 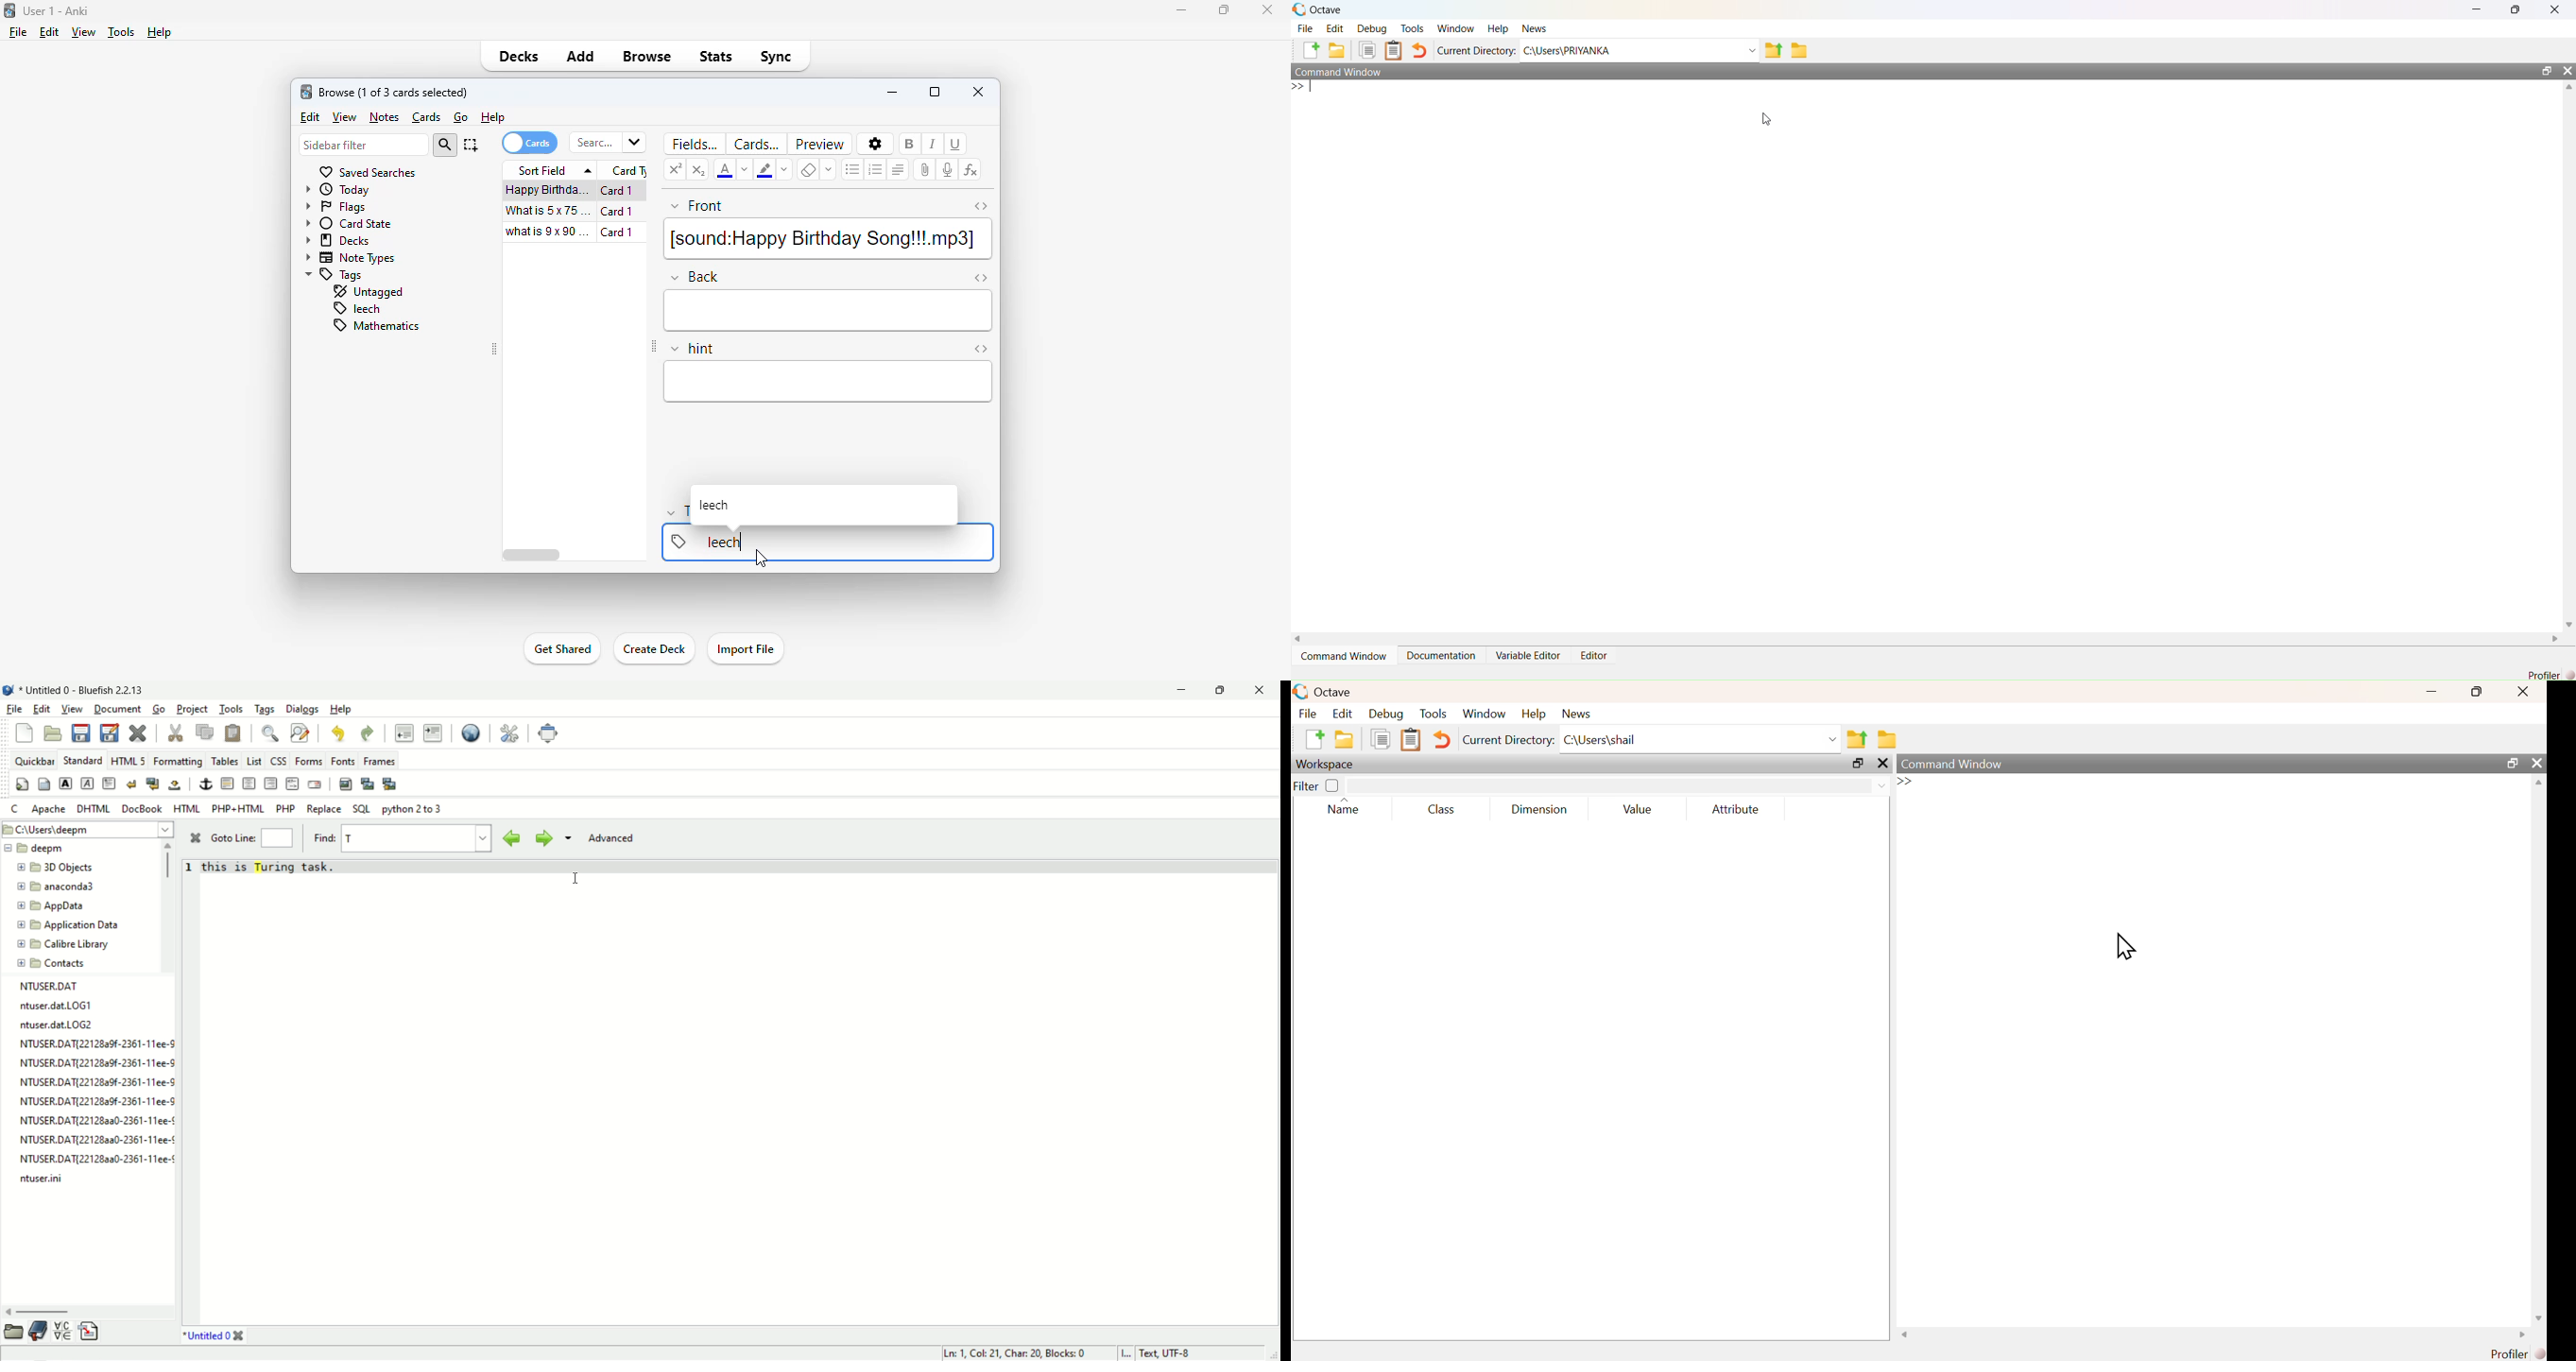 What do you see at coordinates (1509, 741) in the screenshot?
I see `Current Directory:` at bounding box center [1509, 741].